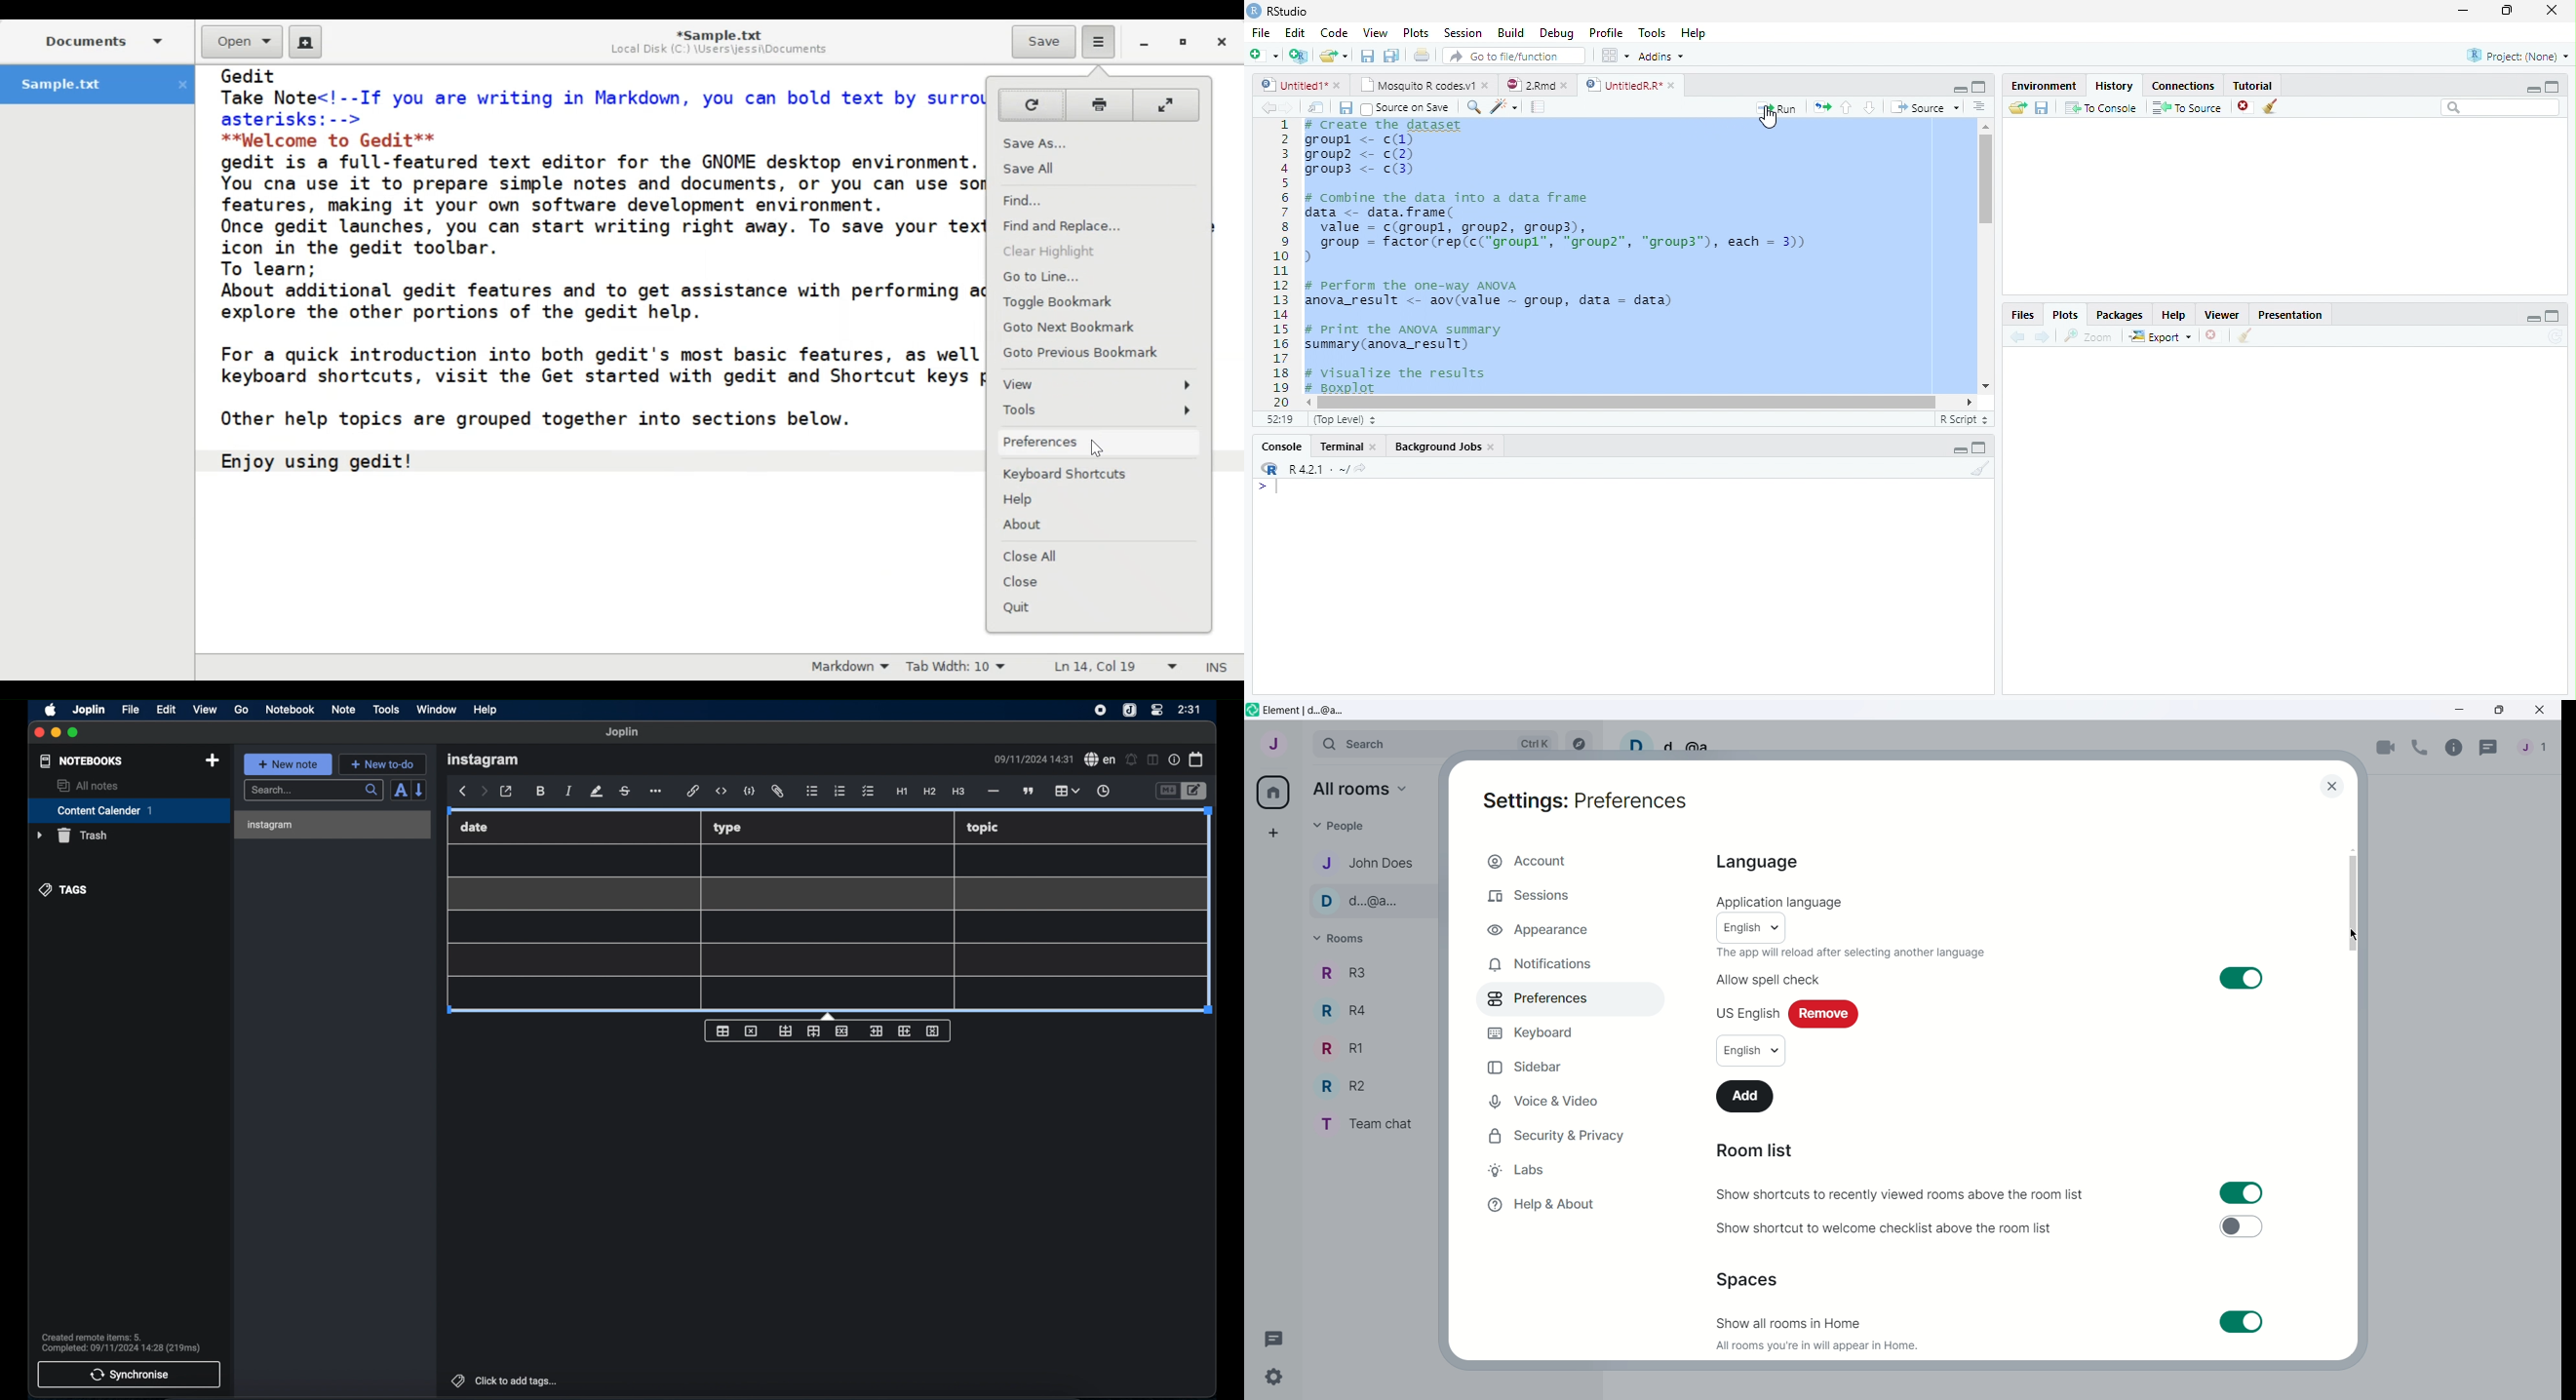  Describe the element at coordinates (89, 786) in the screenshot. I see `allnotes` at that location.